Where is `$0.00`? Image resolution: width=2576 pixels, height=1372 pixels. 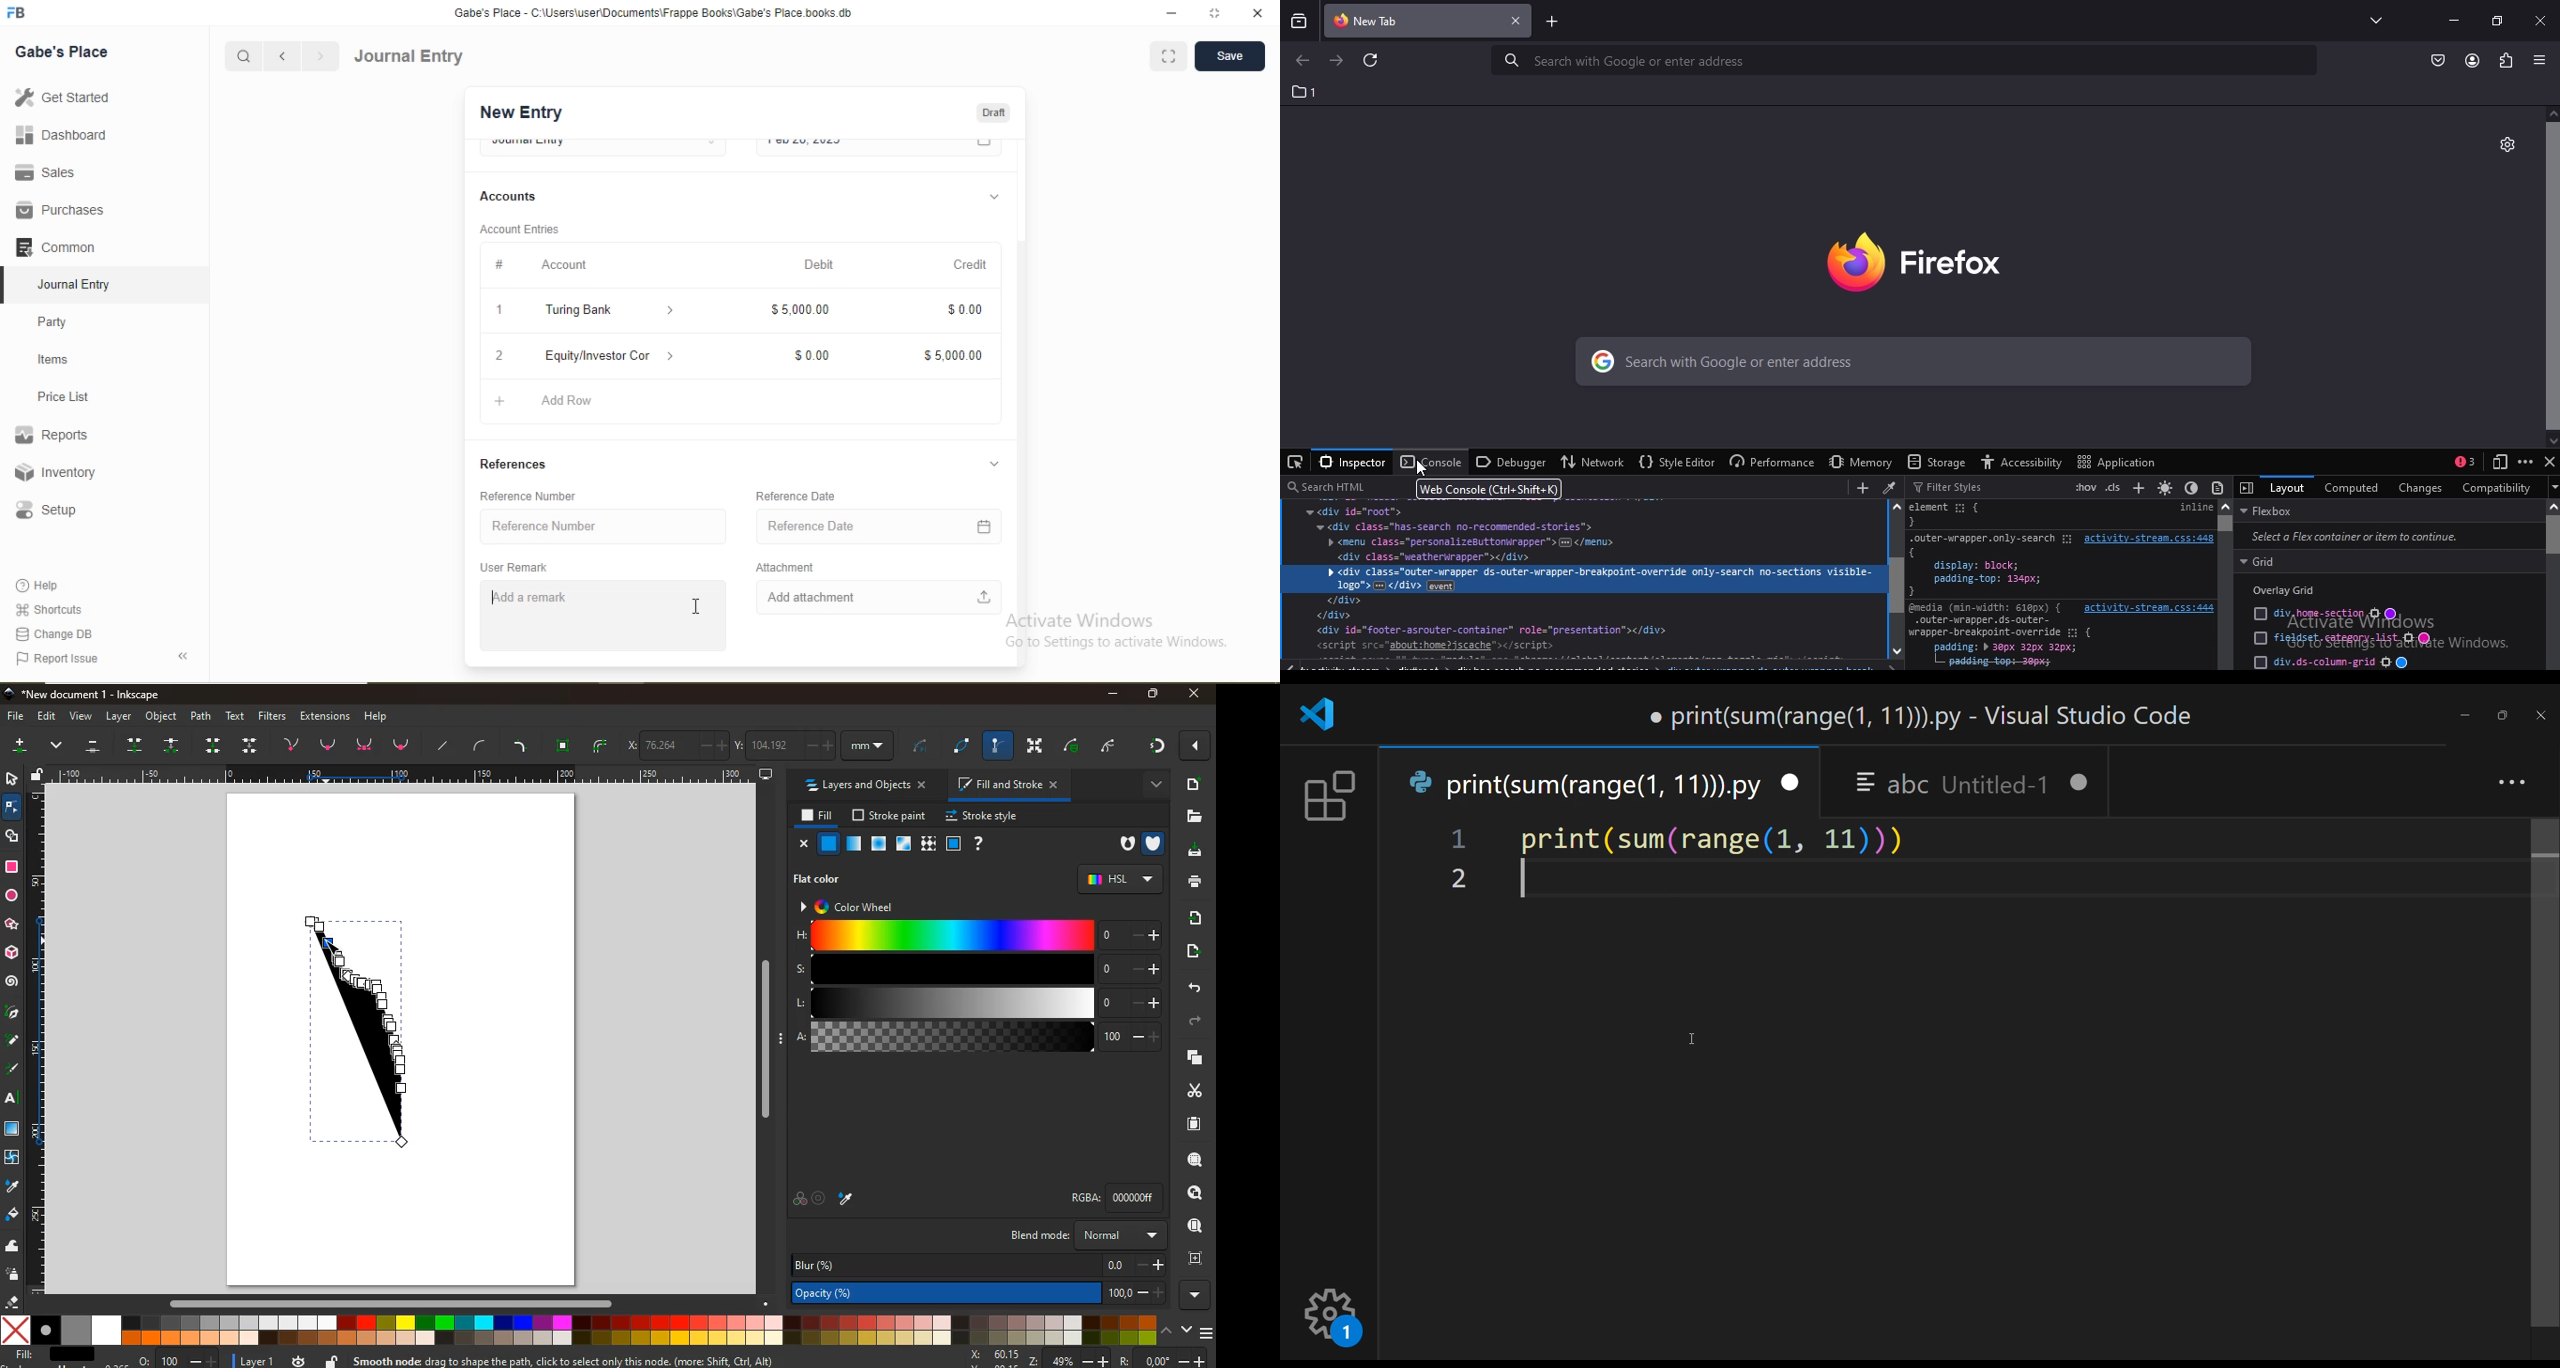
$0.00 is located at coordinates (964, 308).